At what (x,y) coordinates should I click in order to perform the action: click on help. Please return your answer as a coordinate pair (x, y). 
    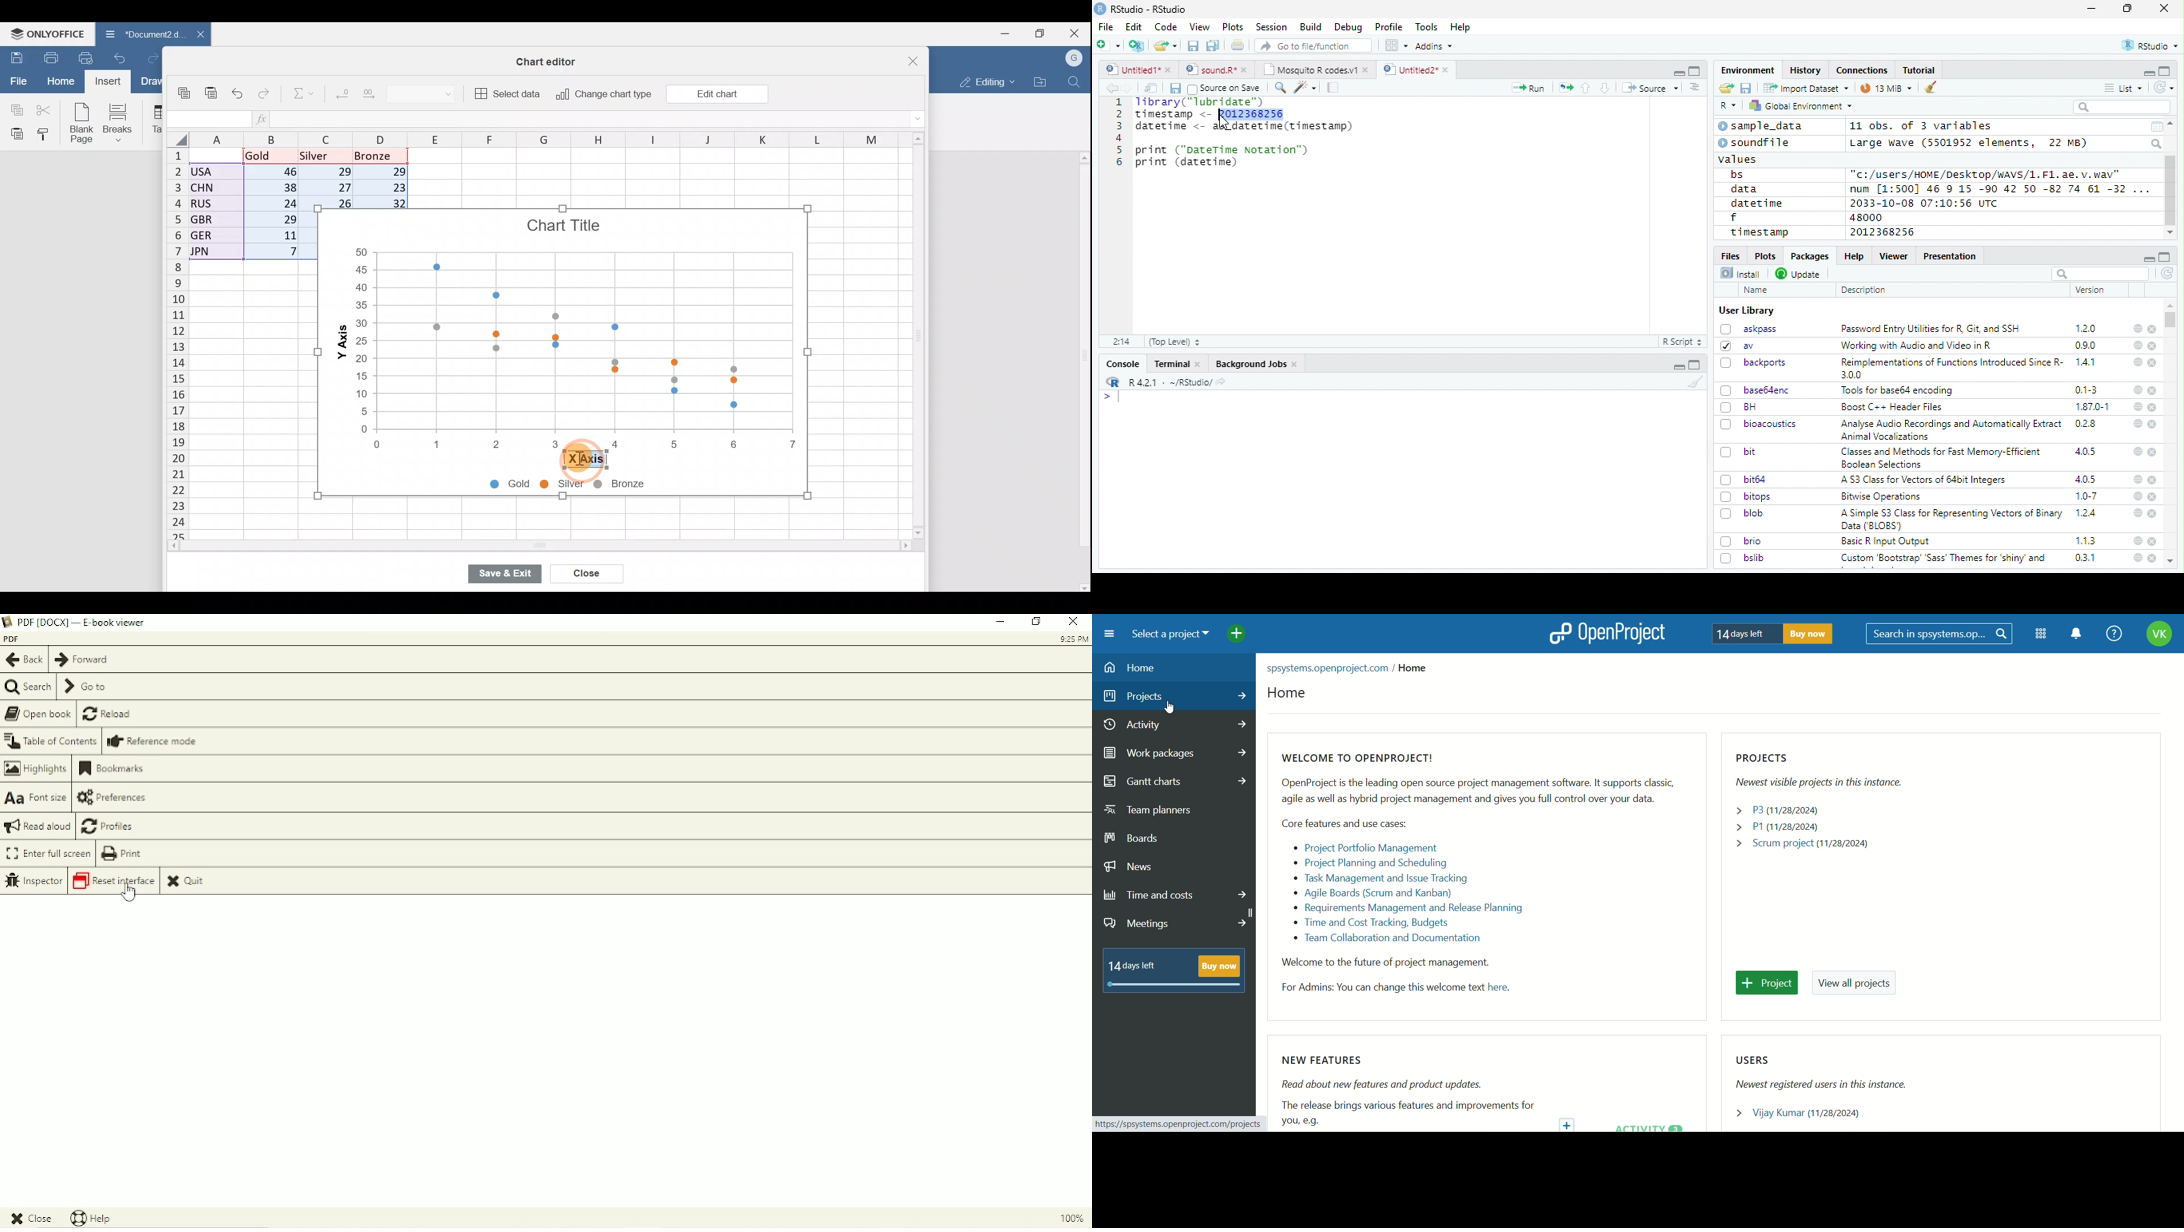
    Looking at the image, I should click on (2138, 391).